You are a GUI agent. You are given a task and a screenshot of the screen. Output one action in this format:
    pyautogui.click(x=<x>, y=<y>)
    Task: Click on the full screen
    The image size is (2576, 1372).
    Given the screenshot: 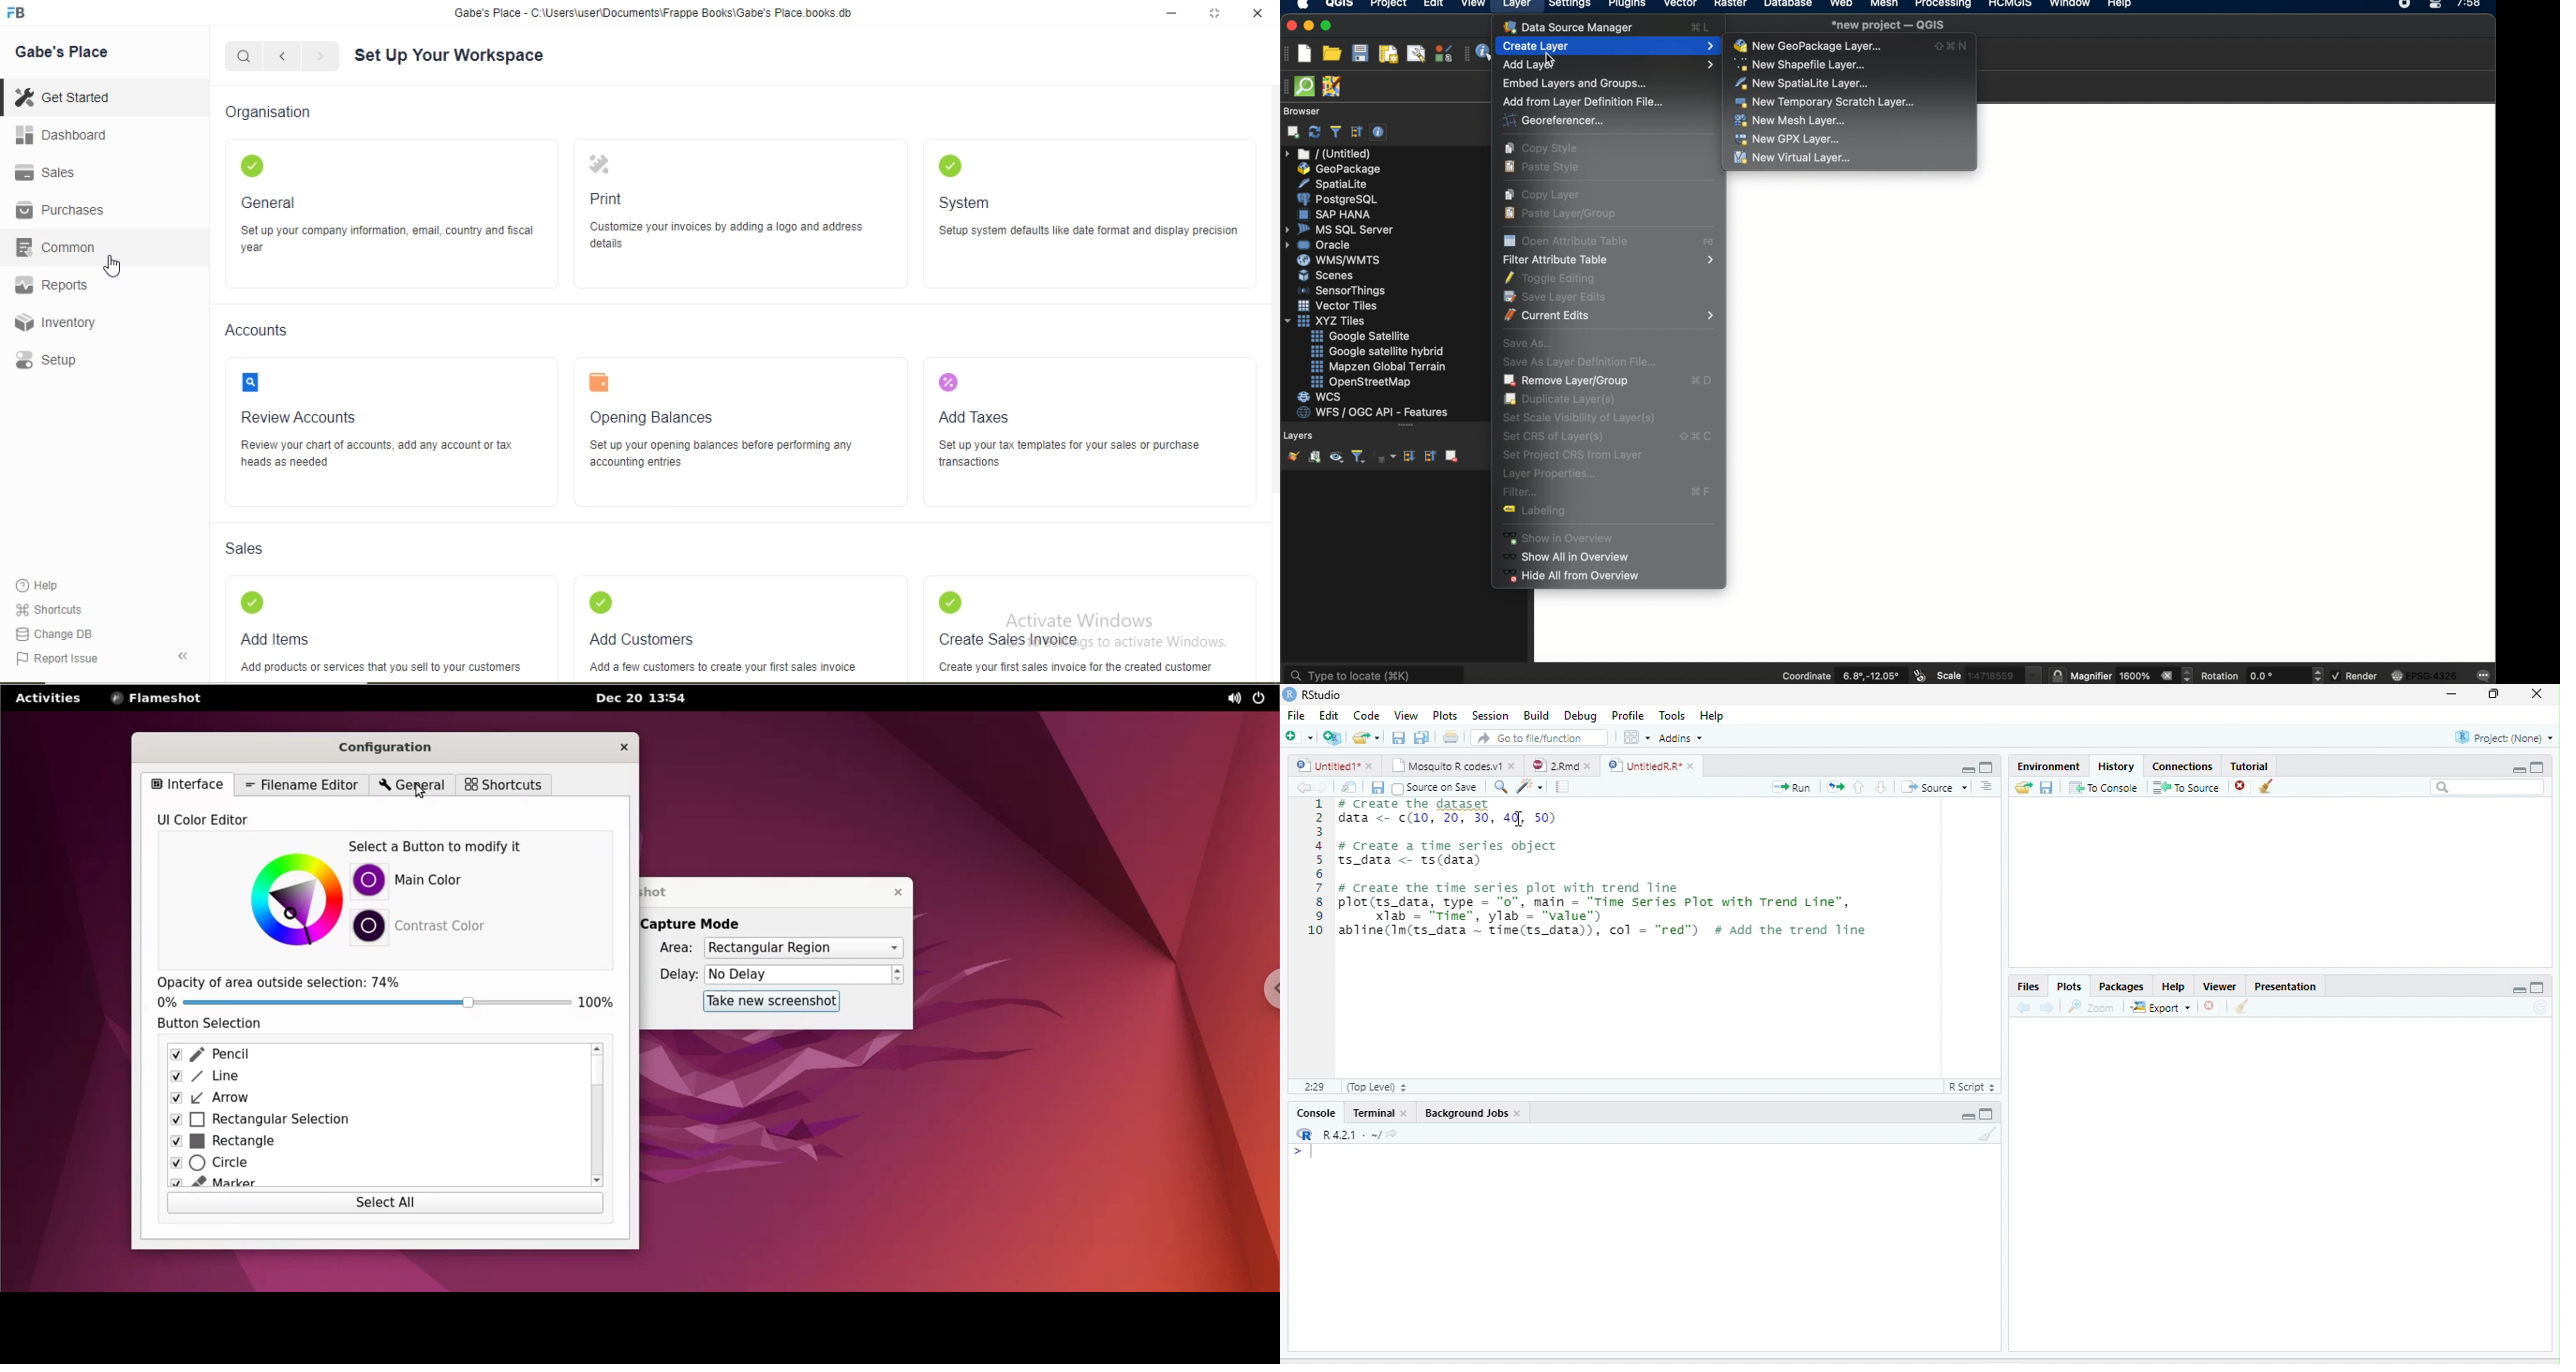 What is the action you would take?
    pyautogui.click(x=1215, y=13)
    